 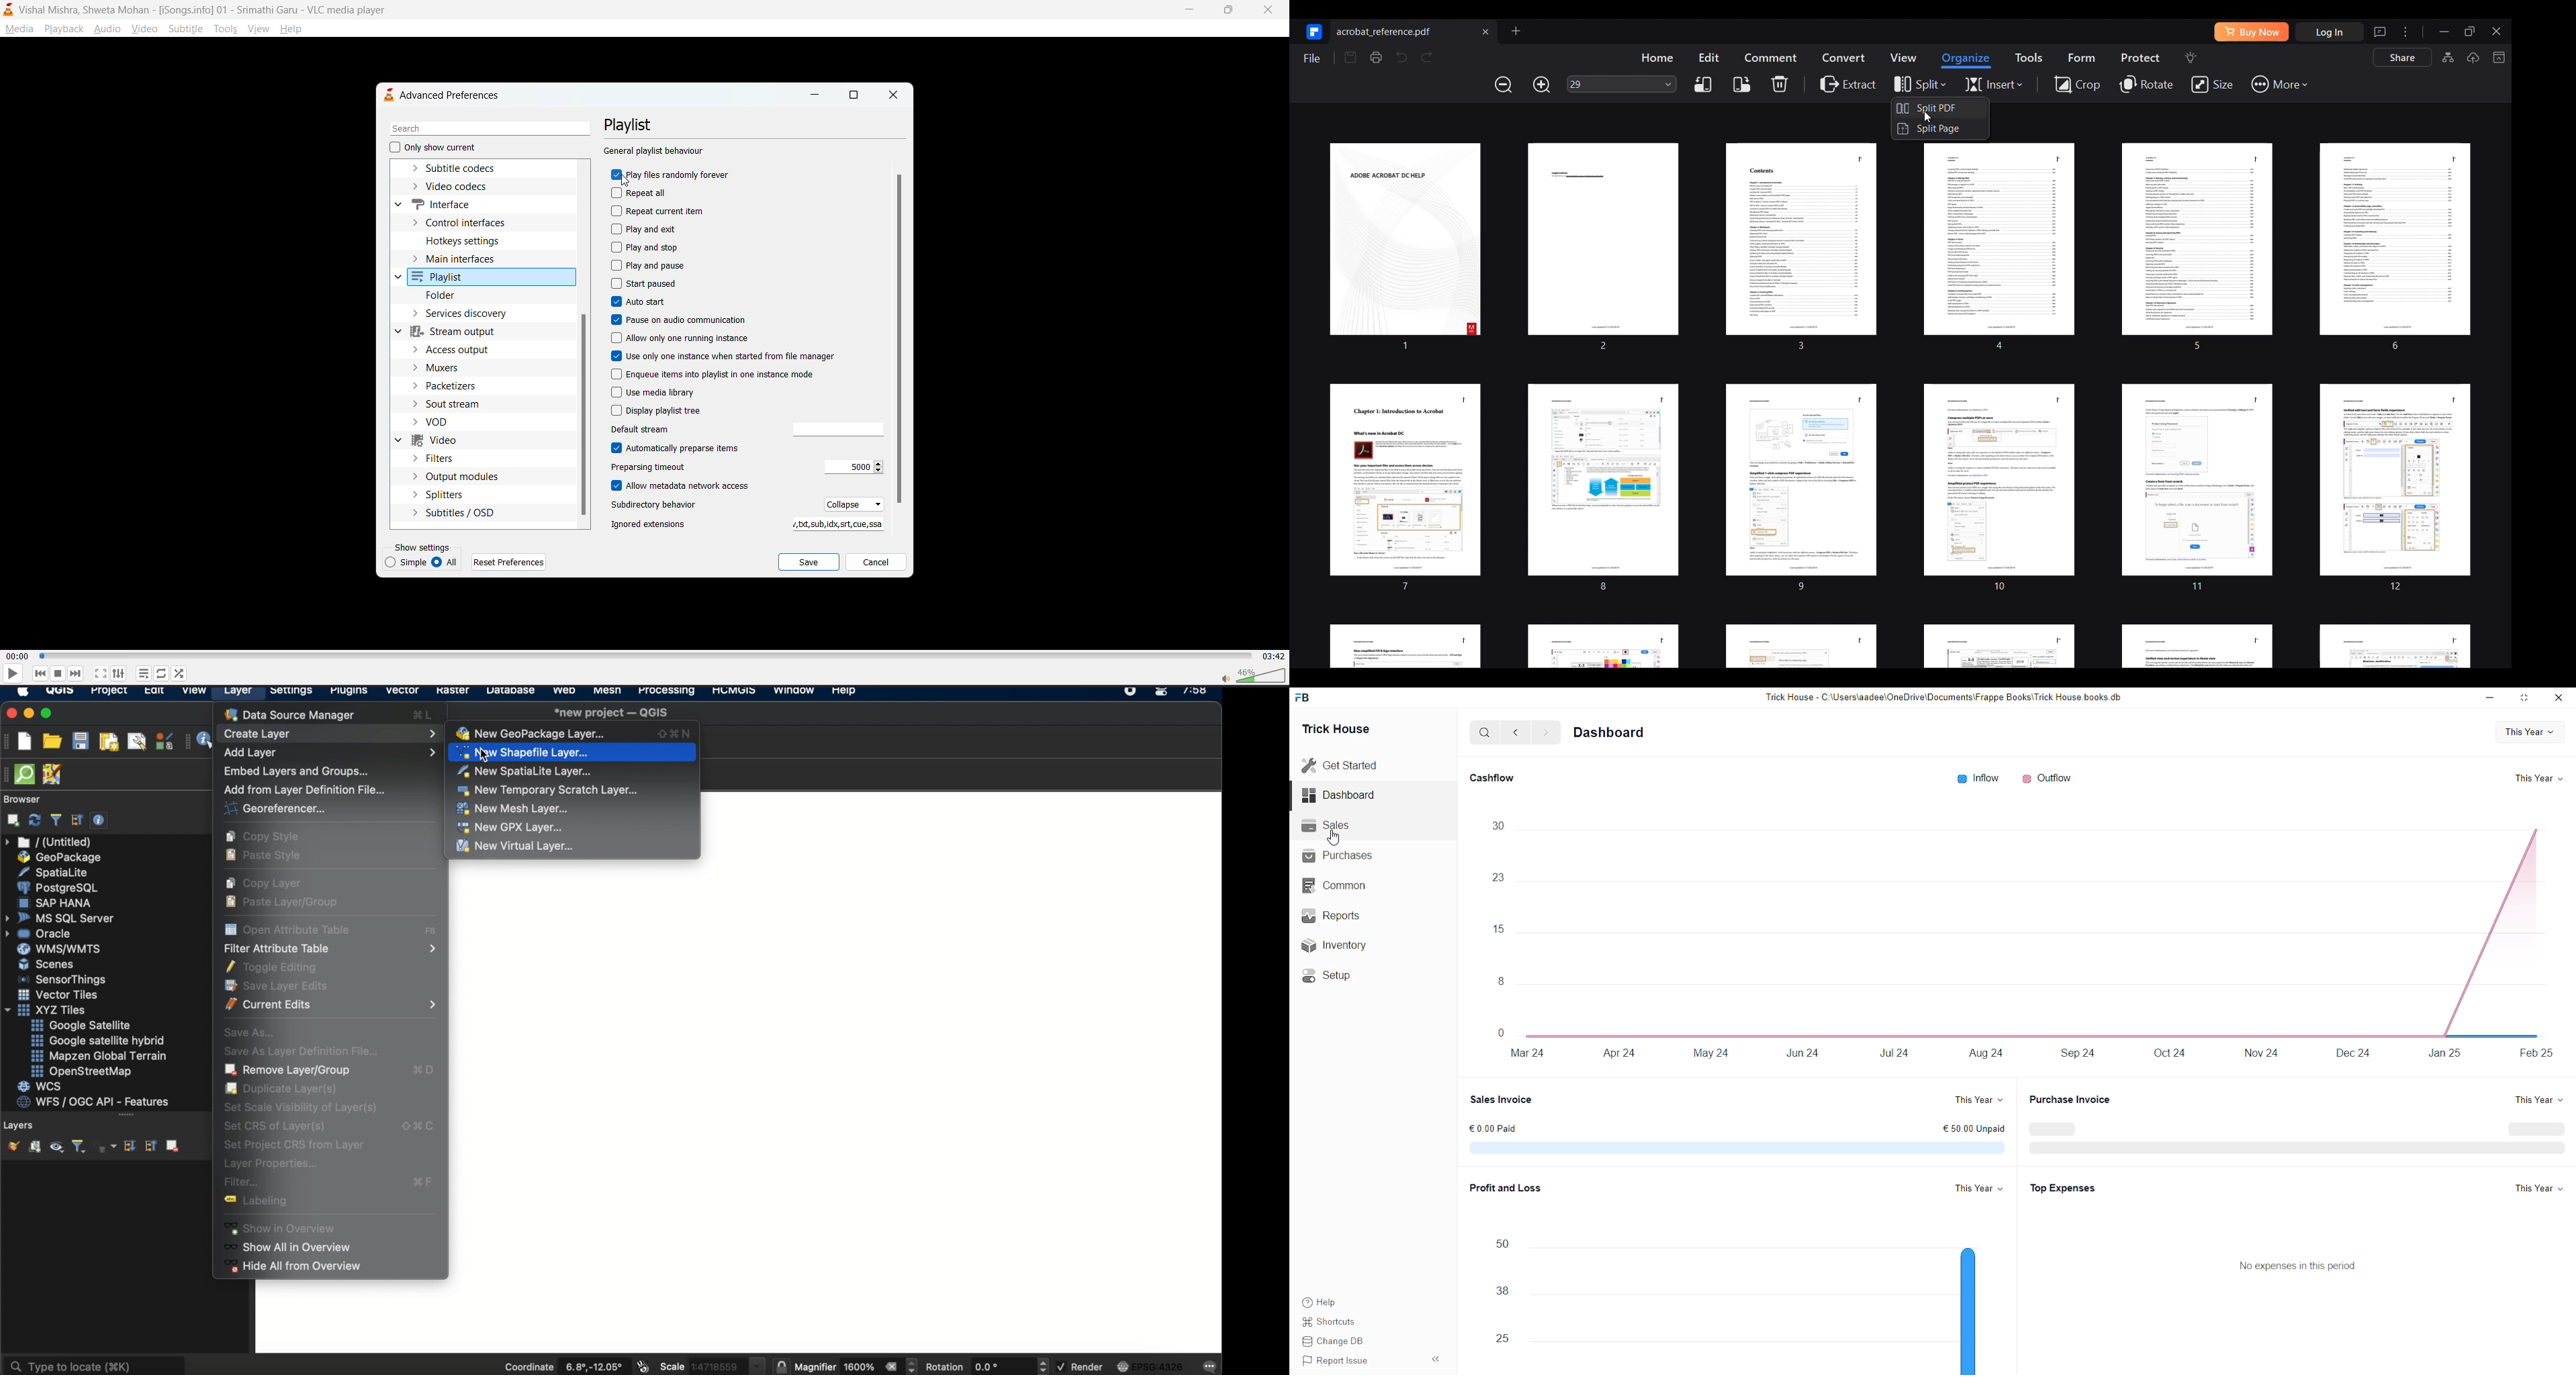 I want to click on only show current, so click(x=436, y=150).